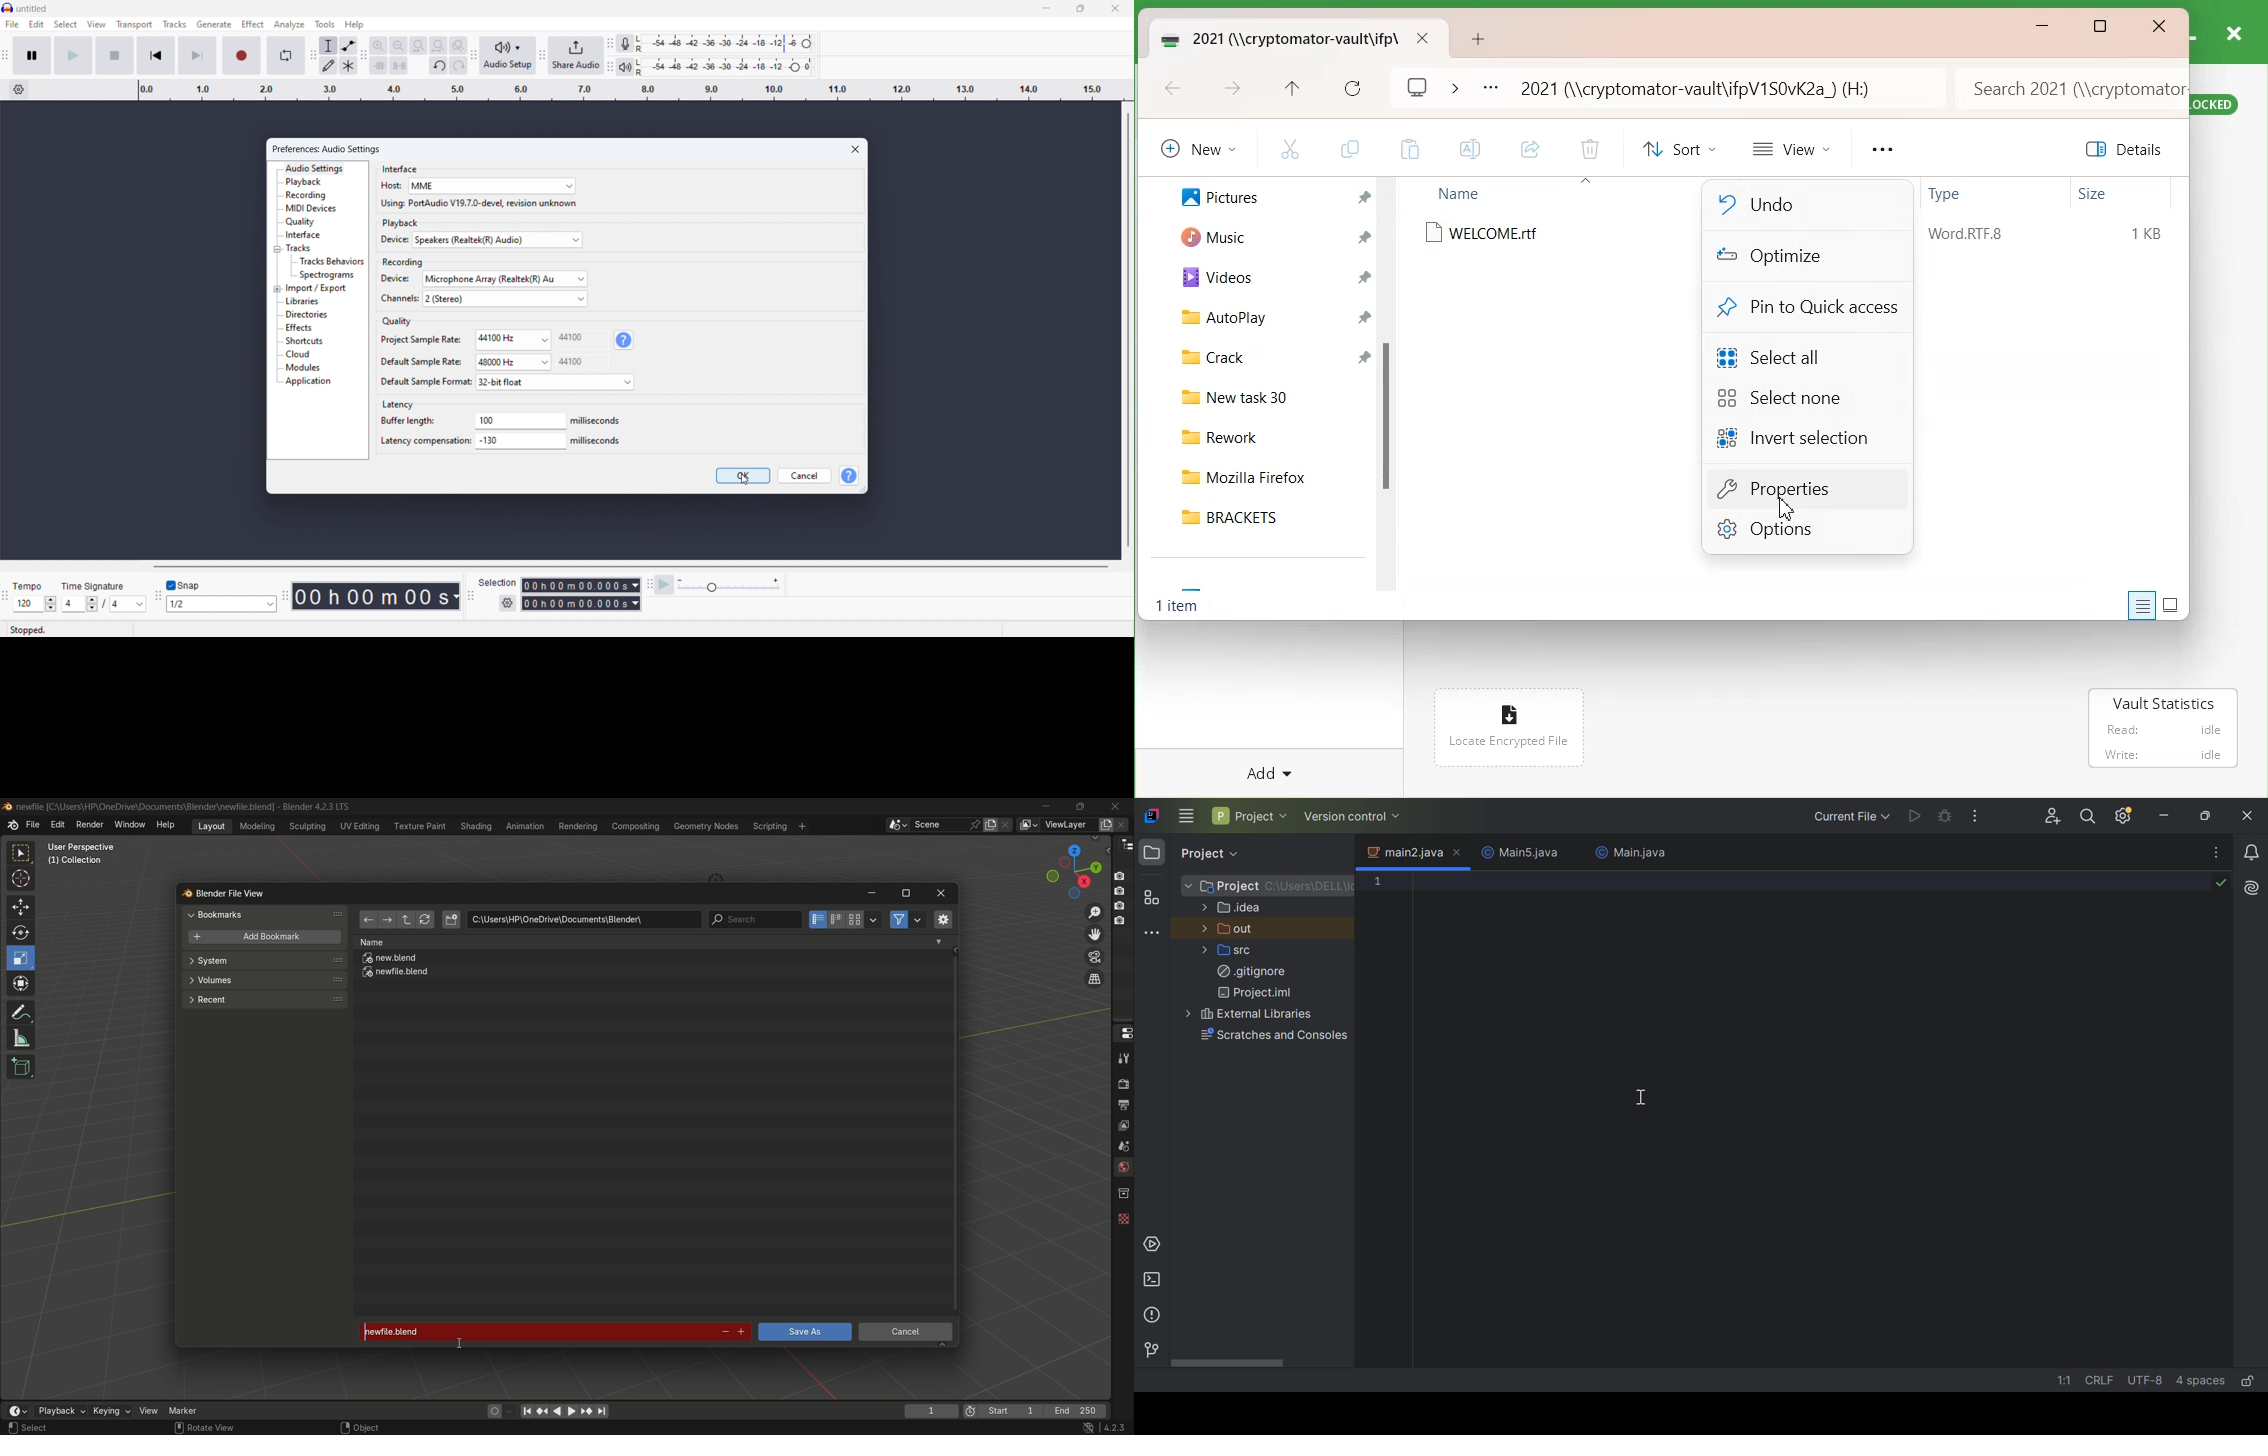  What do you see at coordinates (221, 604) in the screenshot?
I see `set snapping` at bounding box center [221, 604].